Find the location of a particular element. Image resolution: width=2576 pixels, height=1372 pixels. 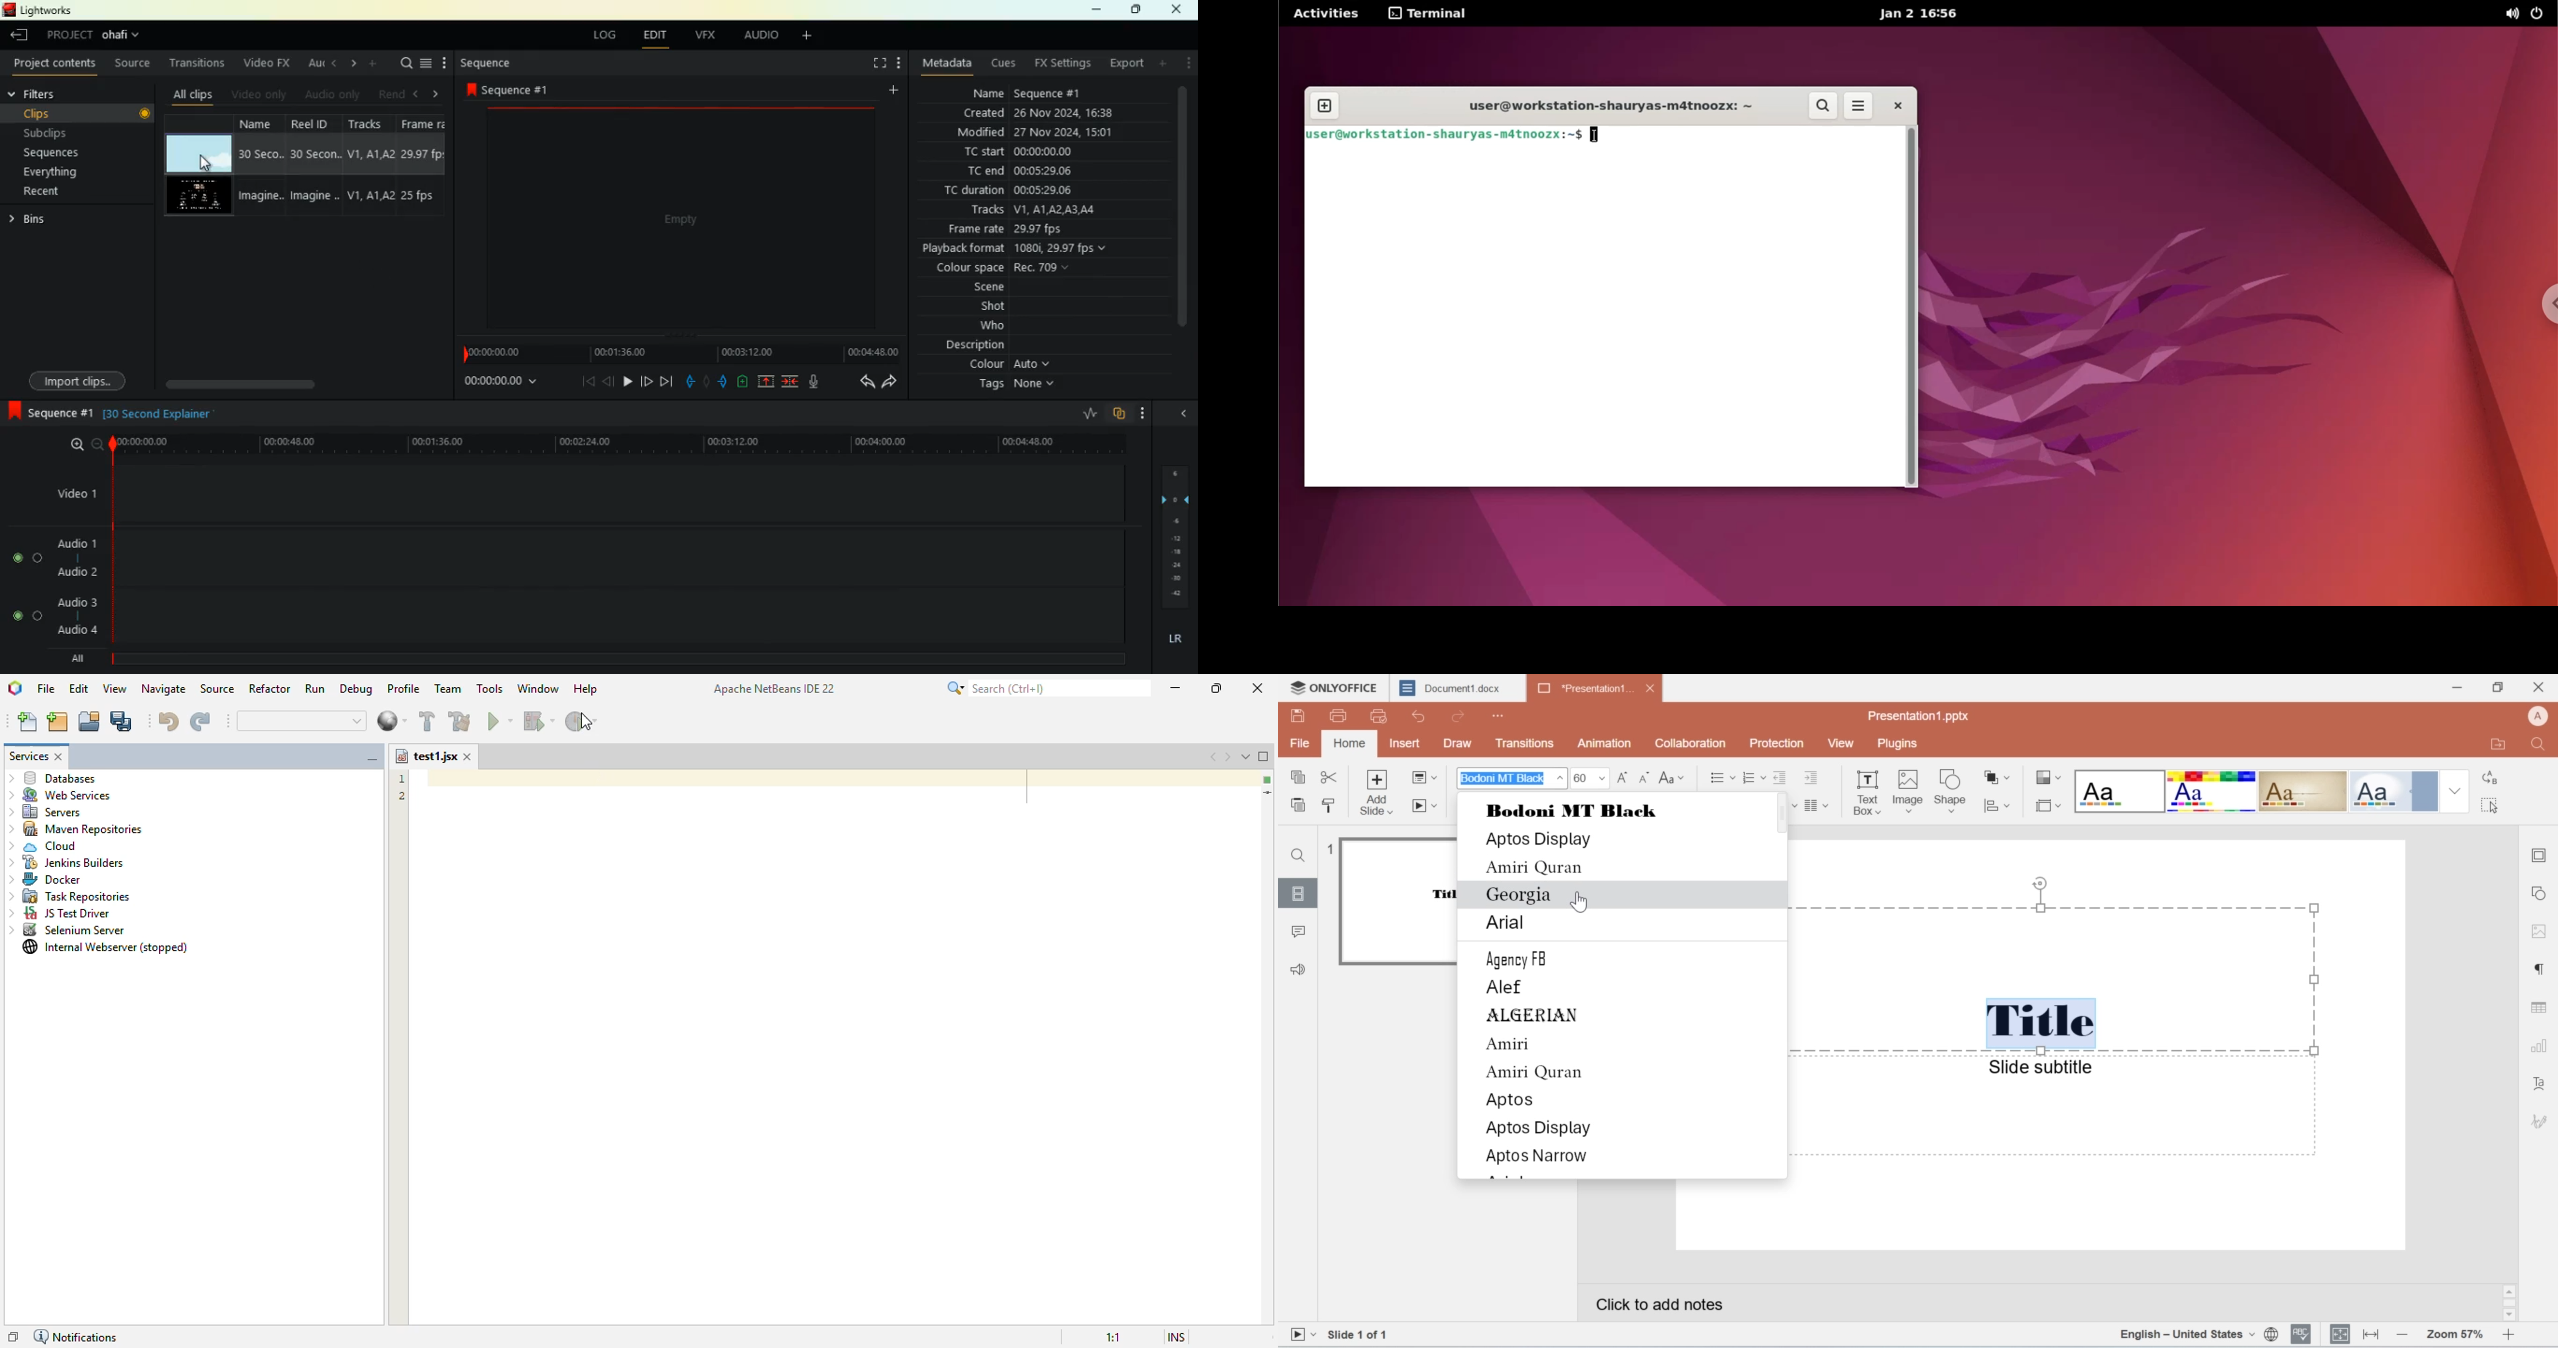

graphs is located at coordinates (2000, 808).